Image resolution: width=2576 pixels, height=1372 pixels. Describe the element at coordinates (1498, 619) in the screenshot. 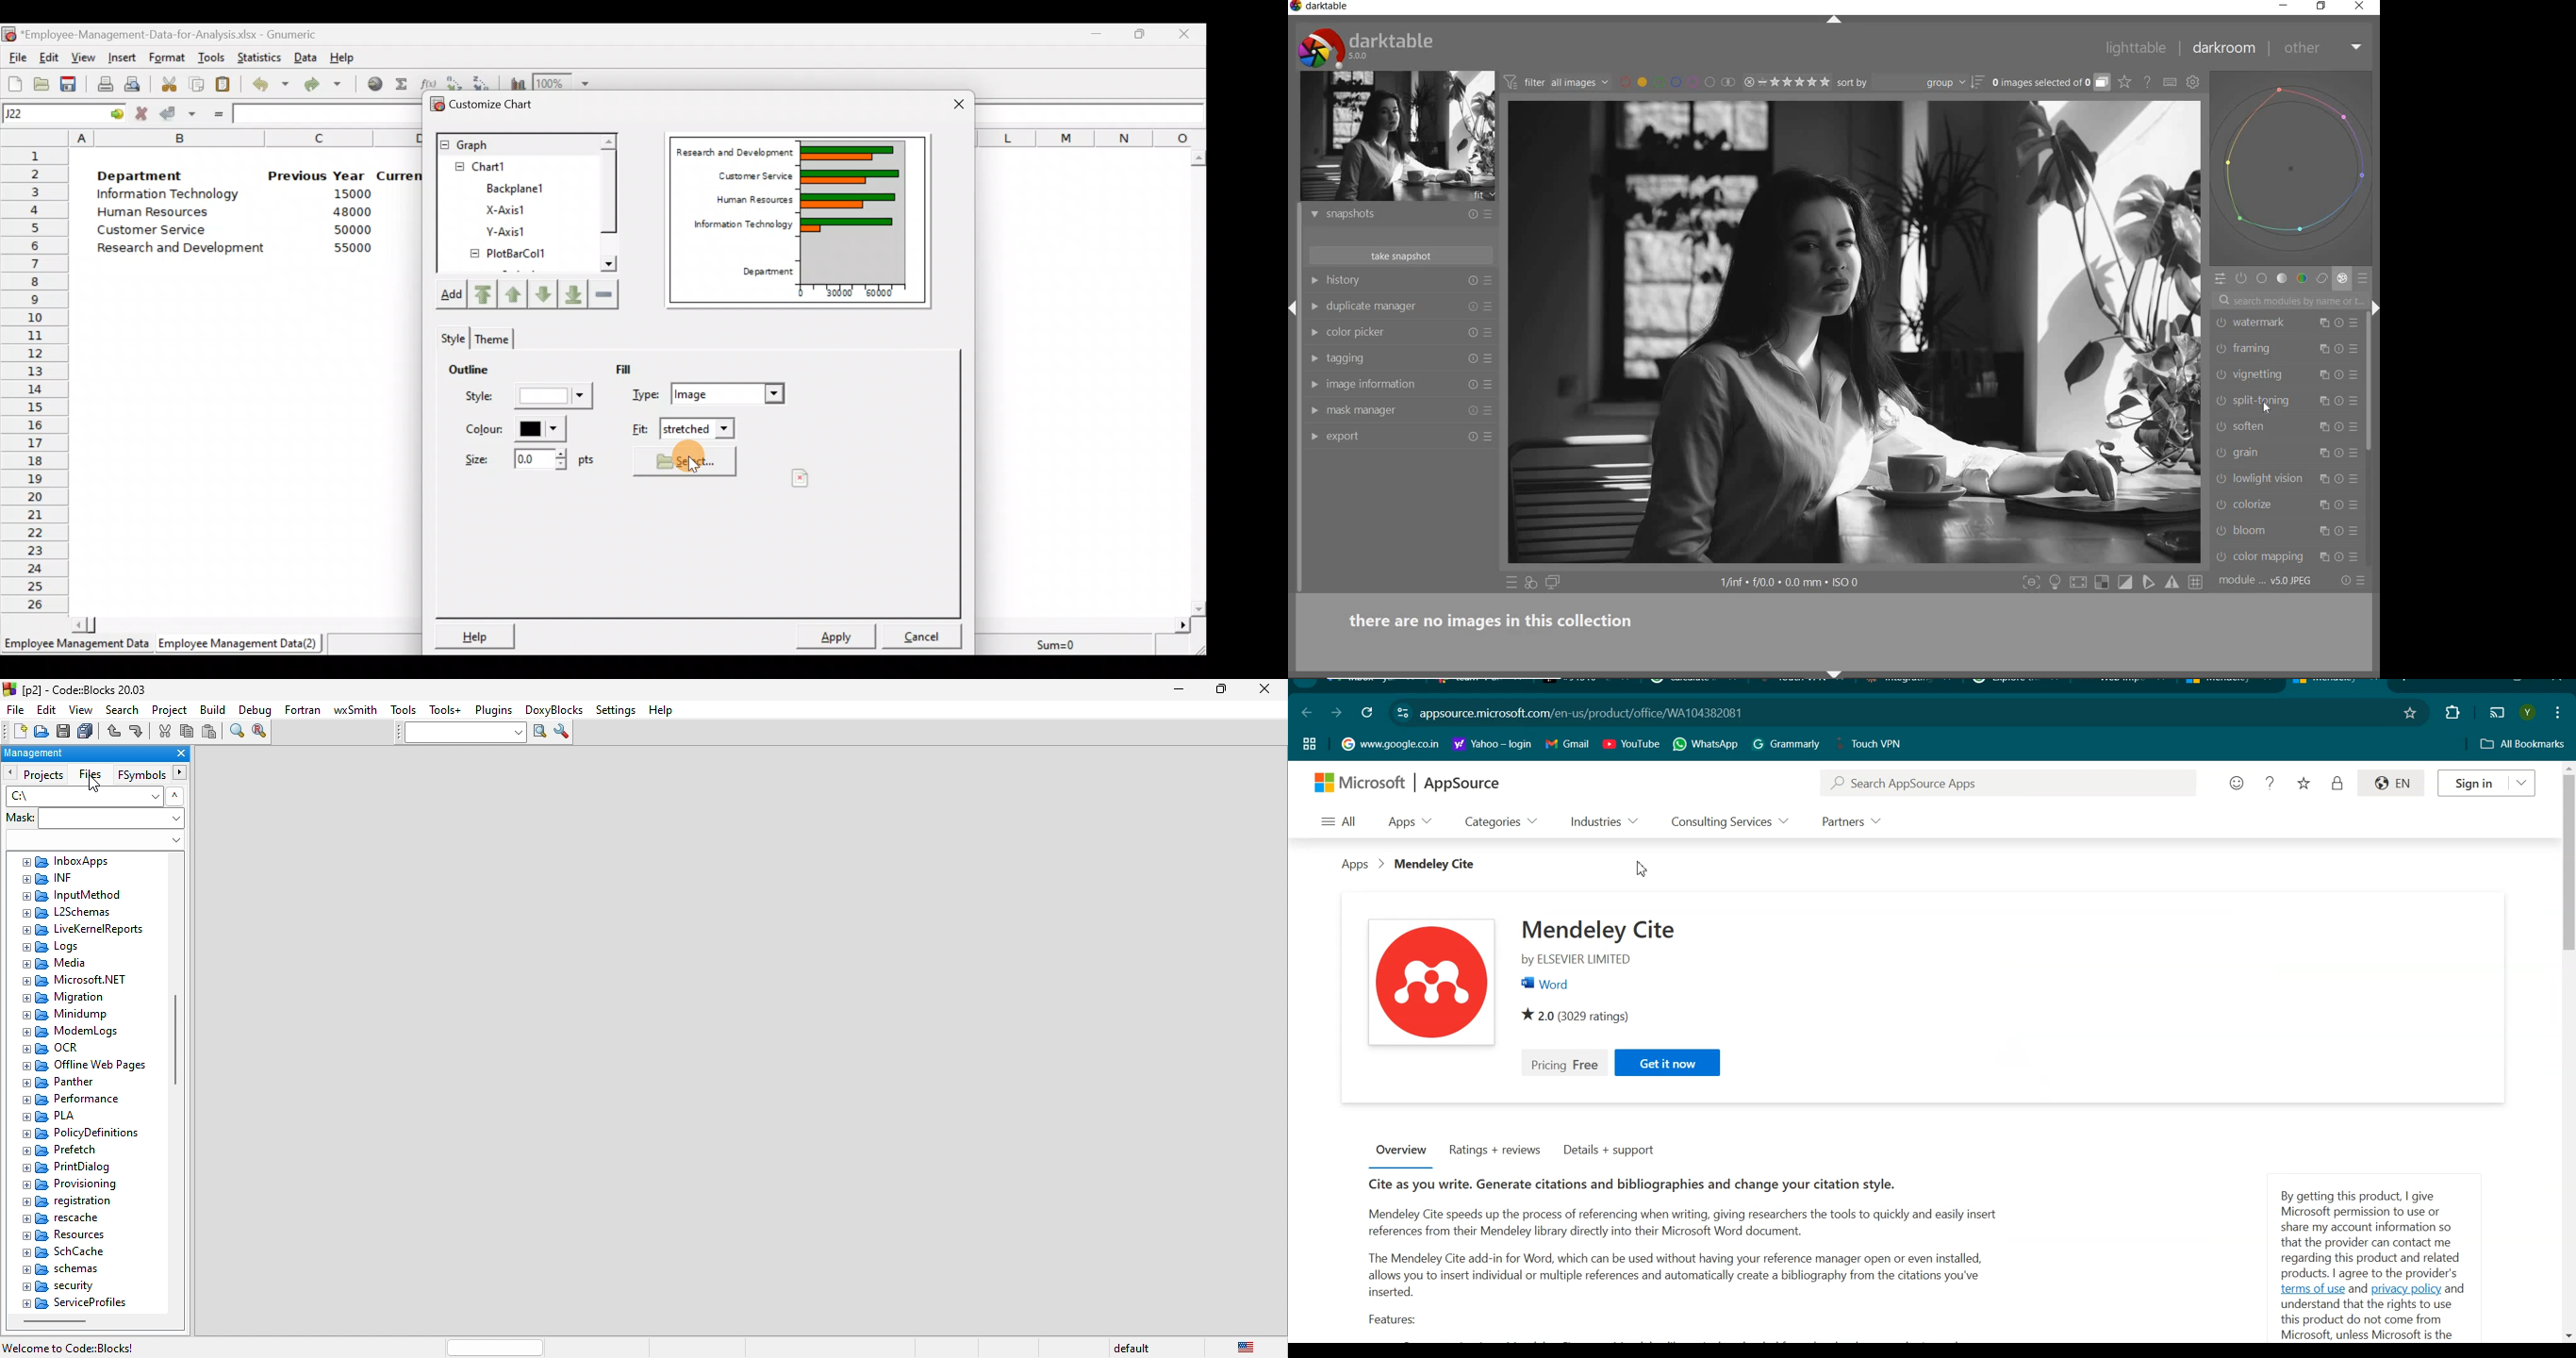

I see `there are no images in this collection` at that location.